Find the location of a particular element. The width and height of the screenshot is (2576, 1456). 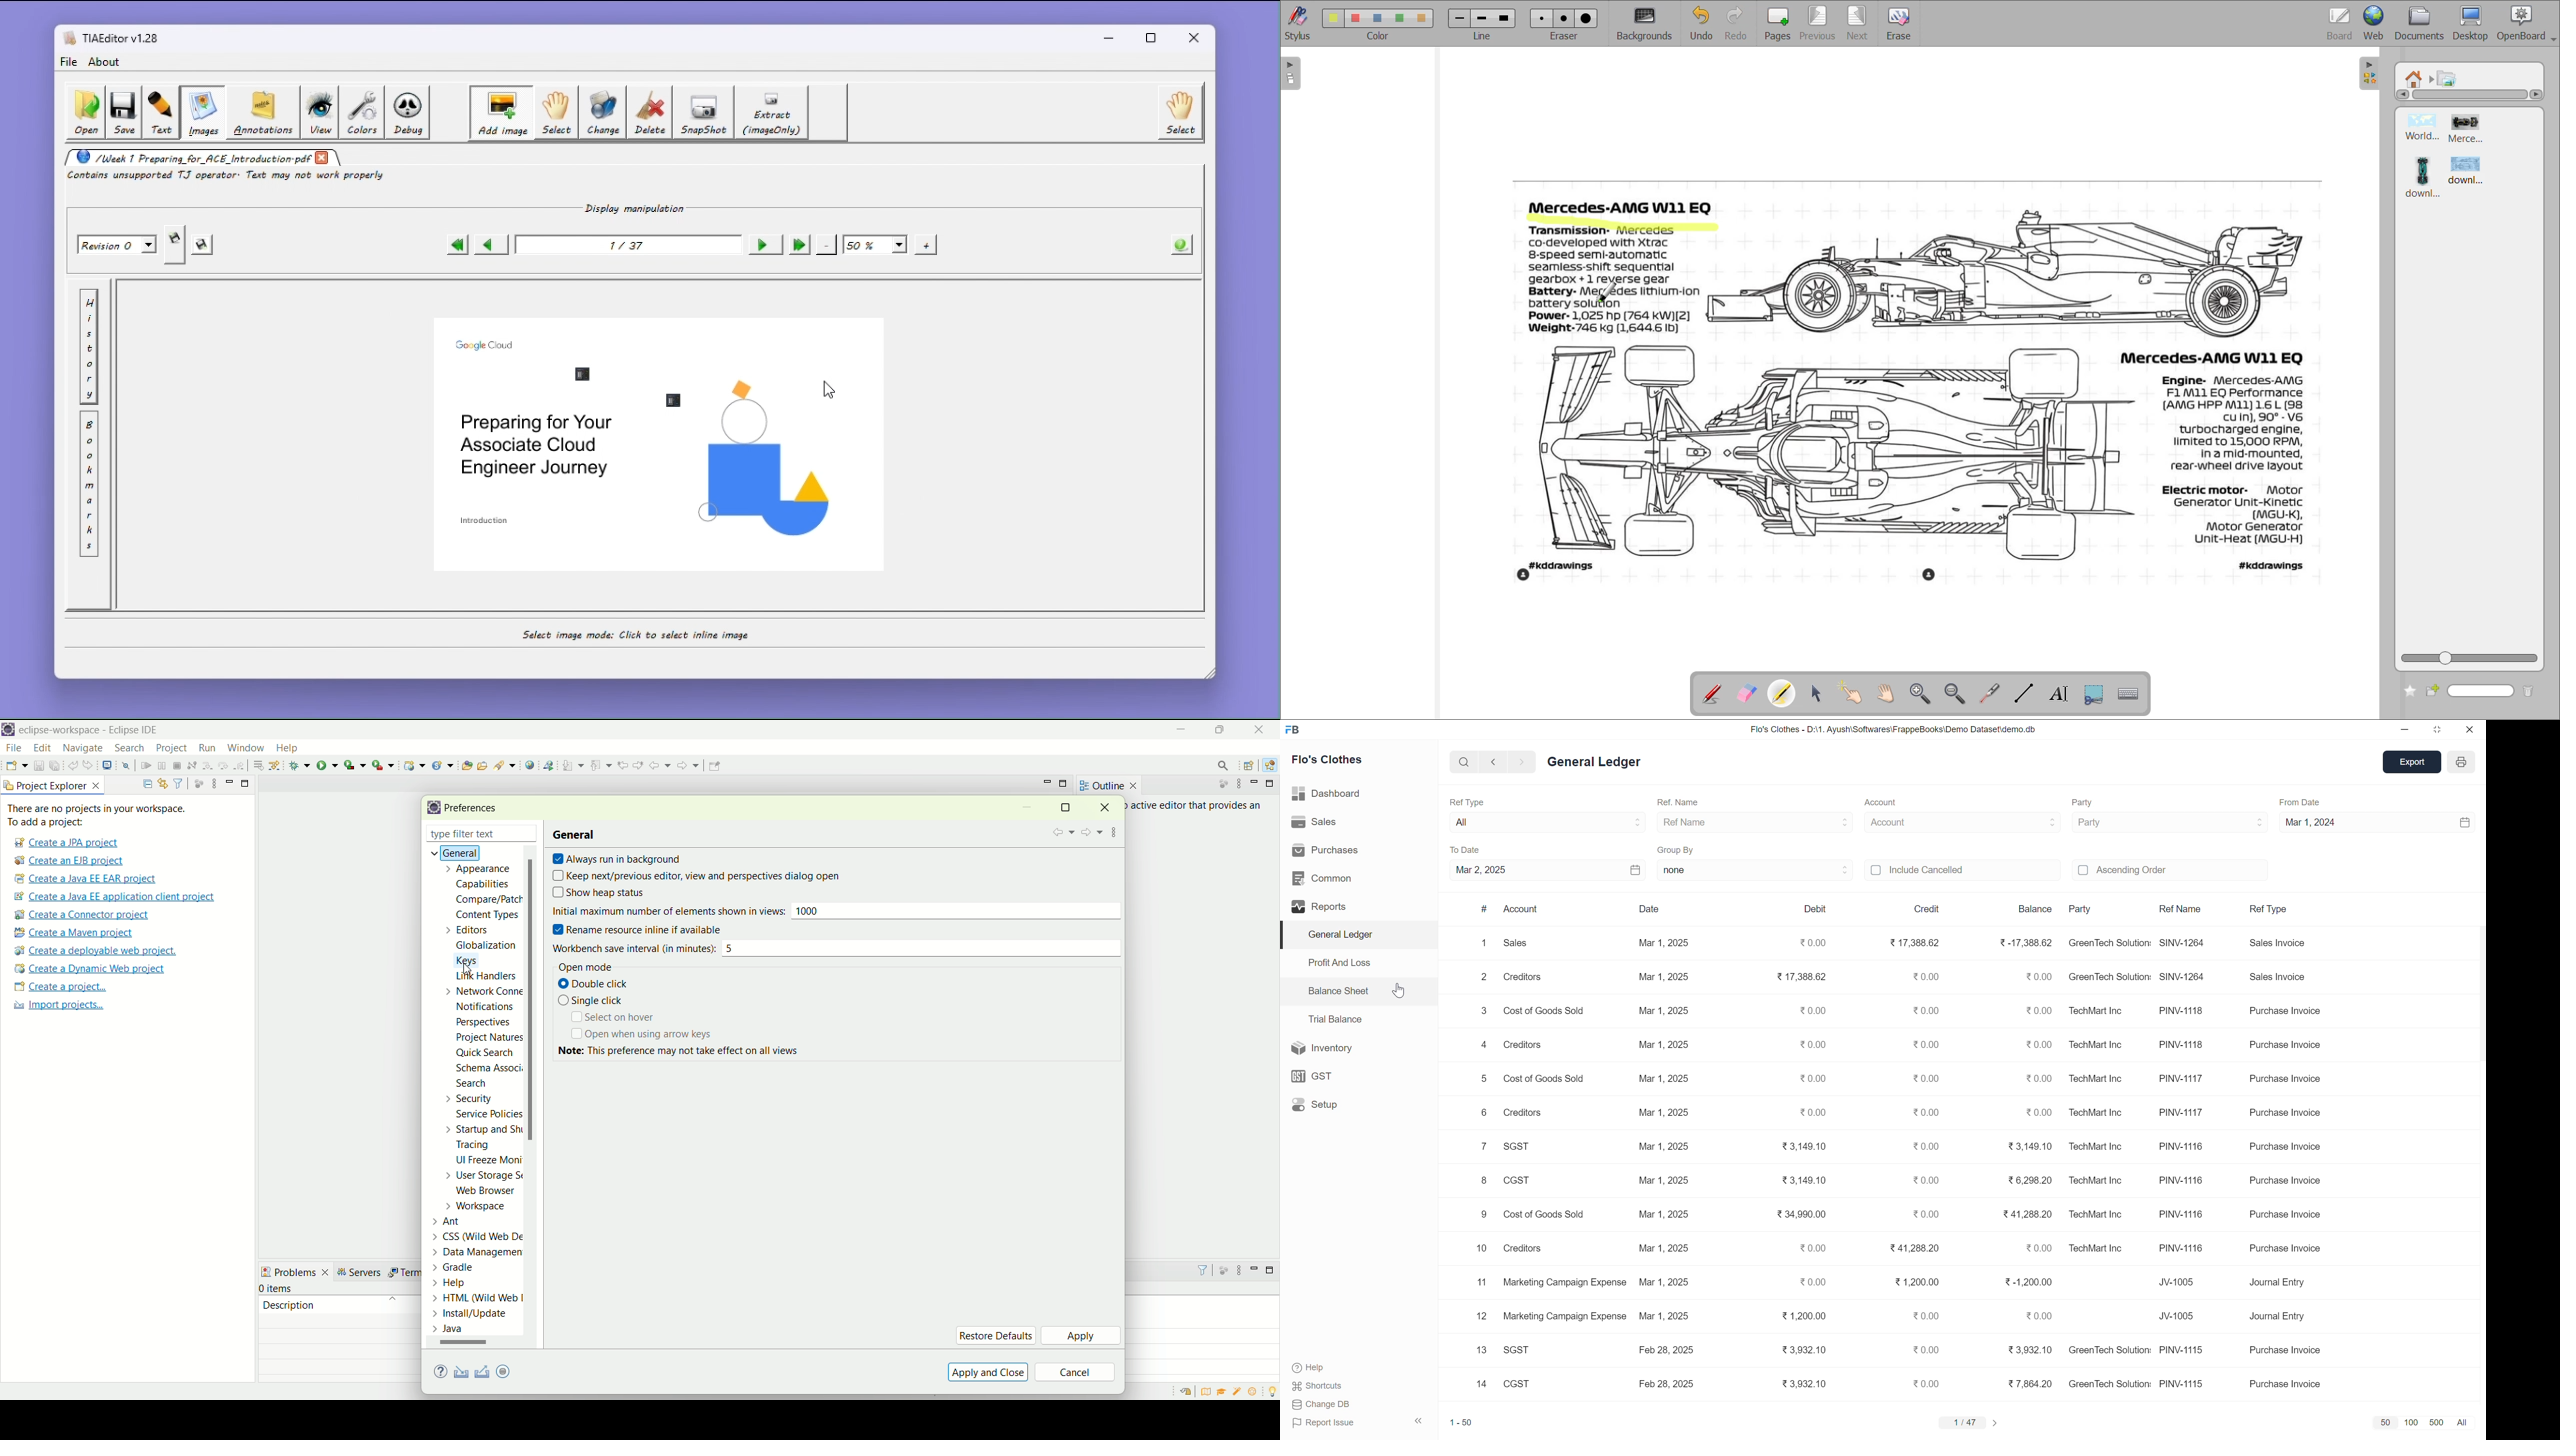

17,388.62 is located at coordinates (1909, 942).